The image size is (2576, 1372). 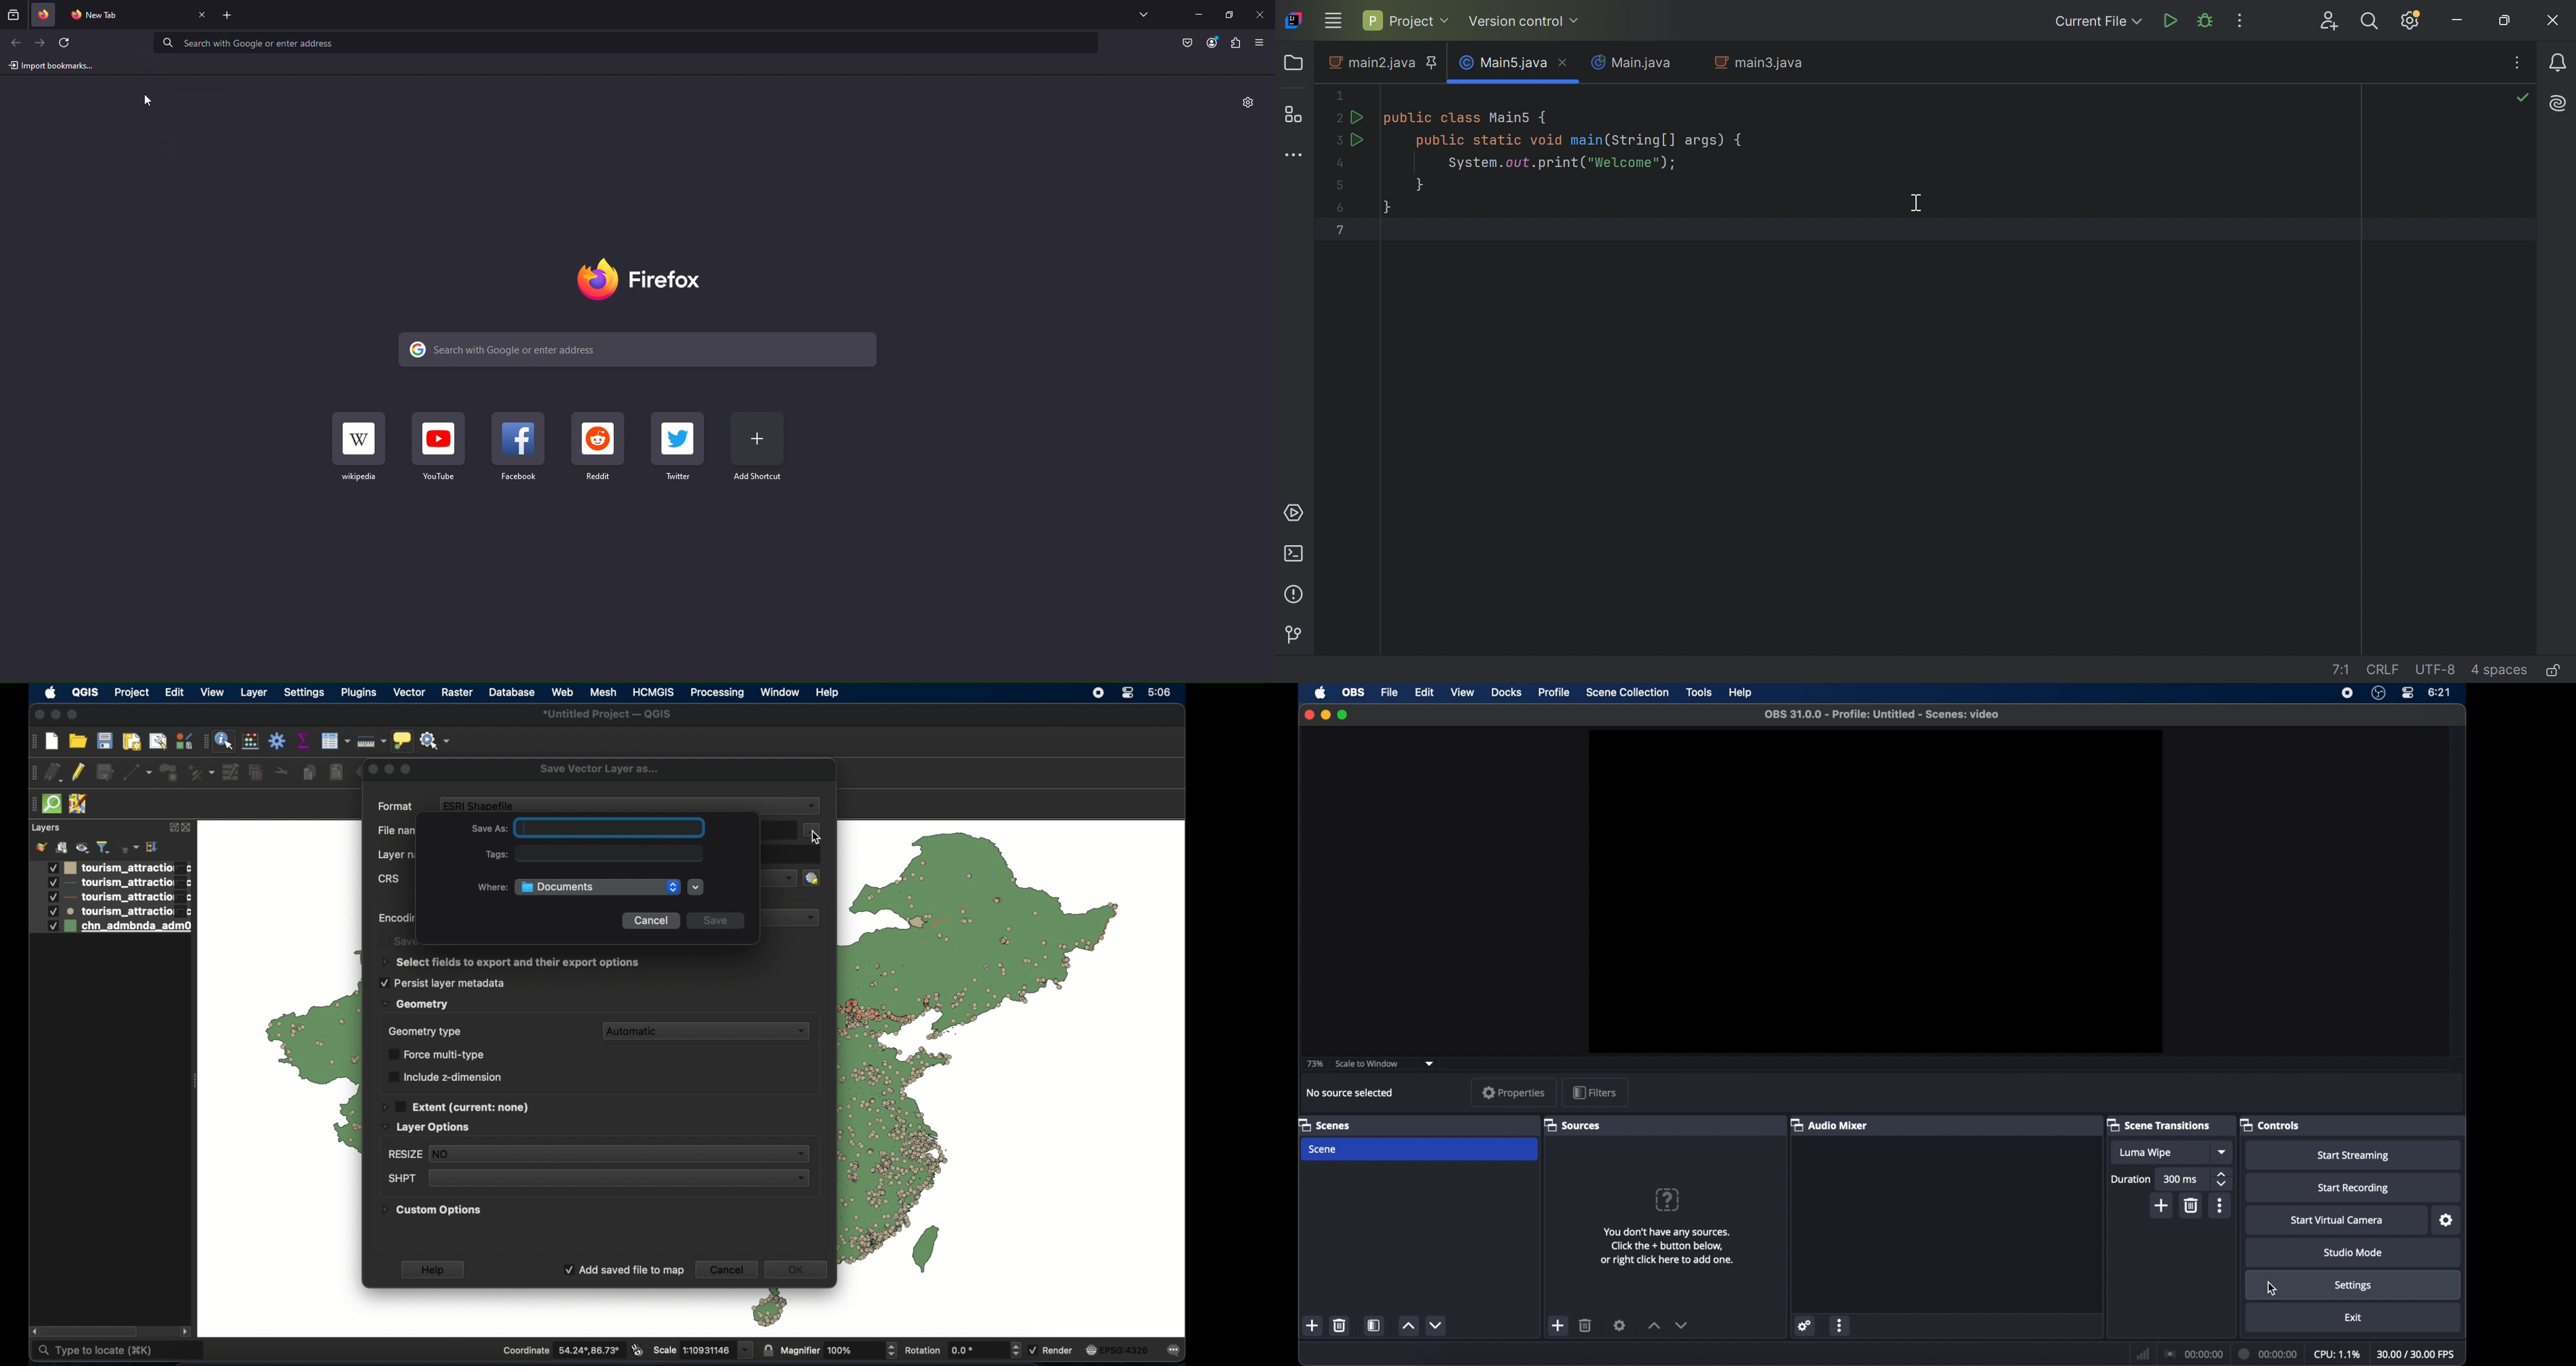 I want to click on new project, so click(x=51, y=741).